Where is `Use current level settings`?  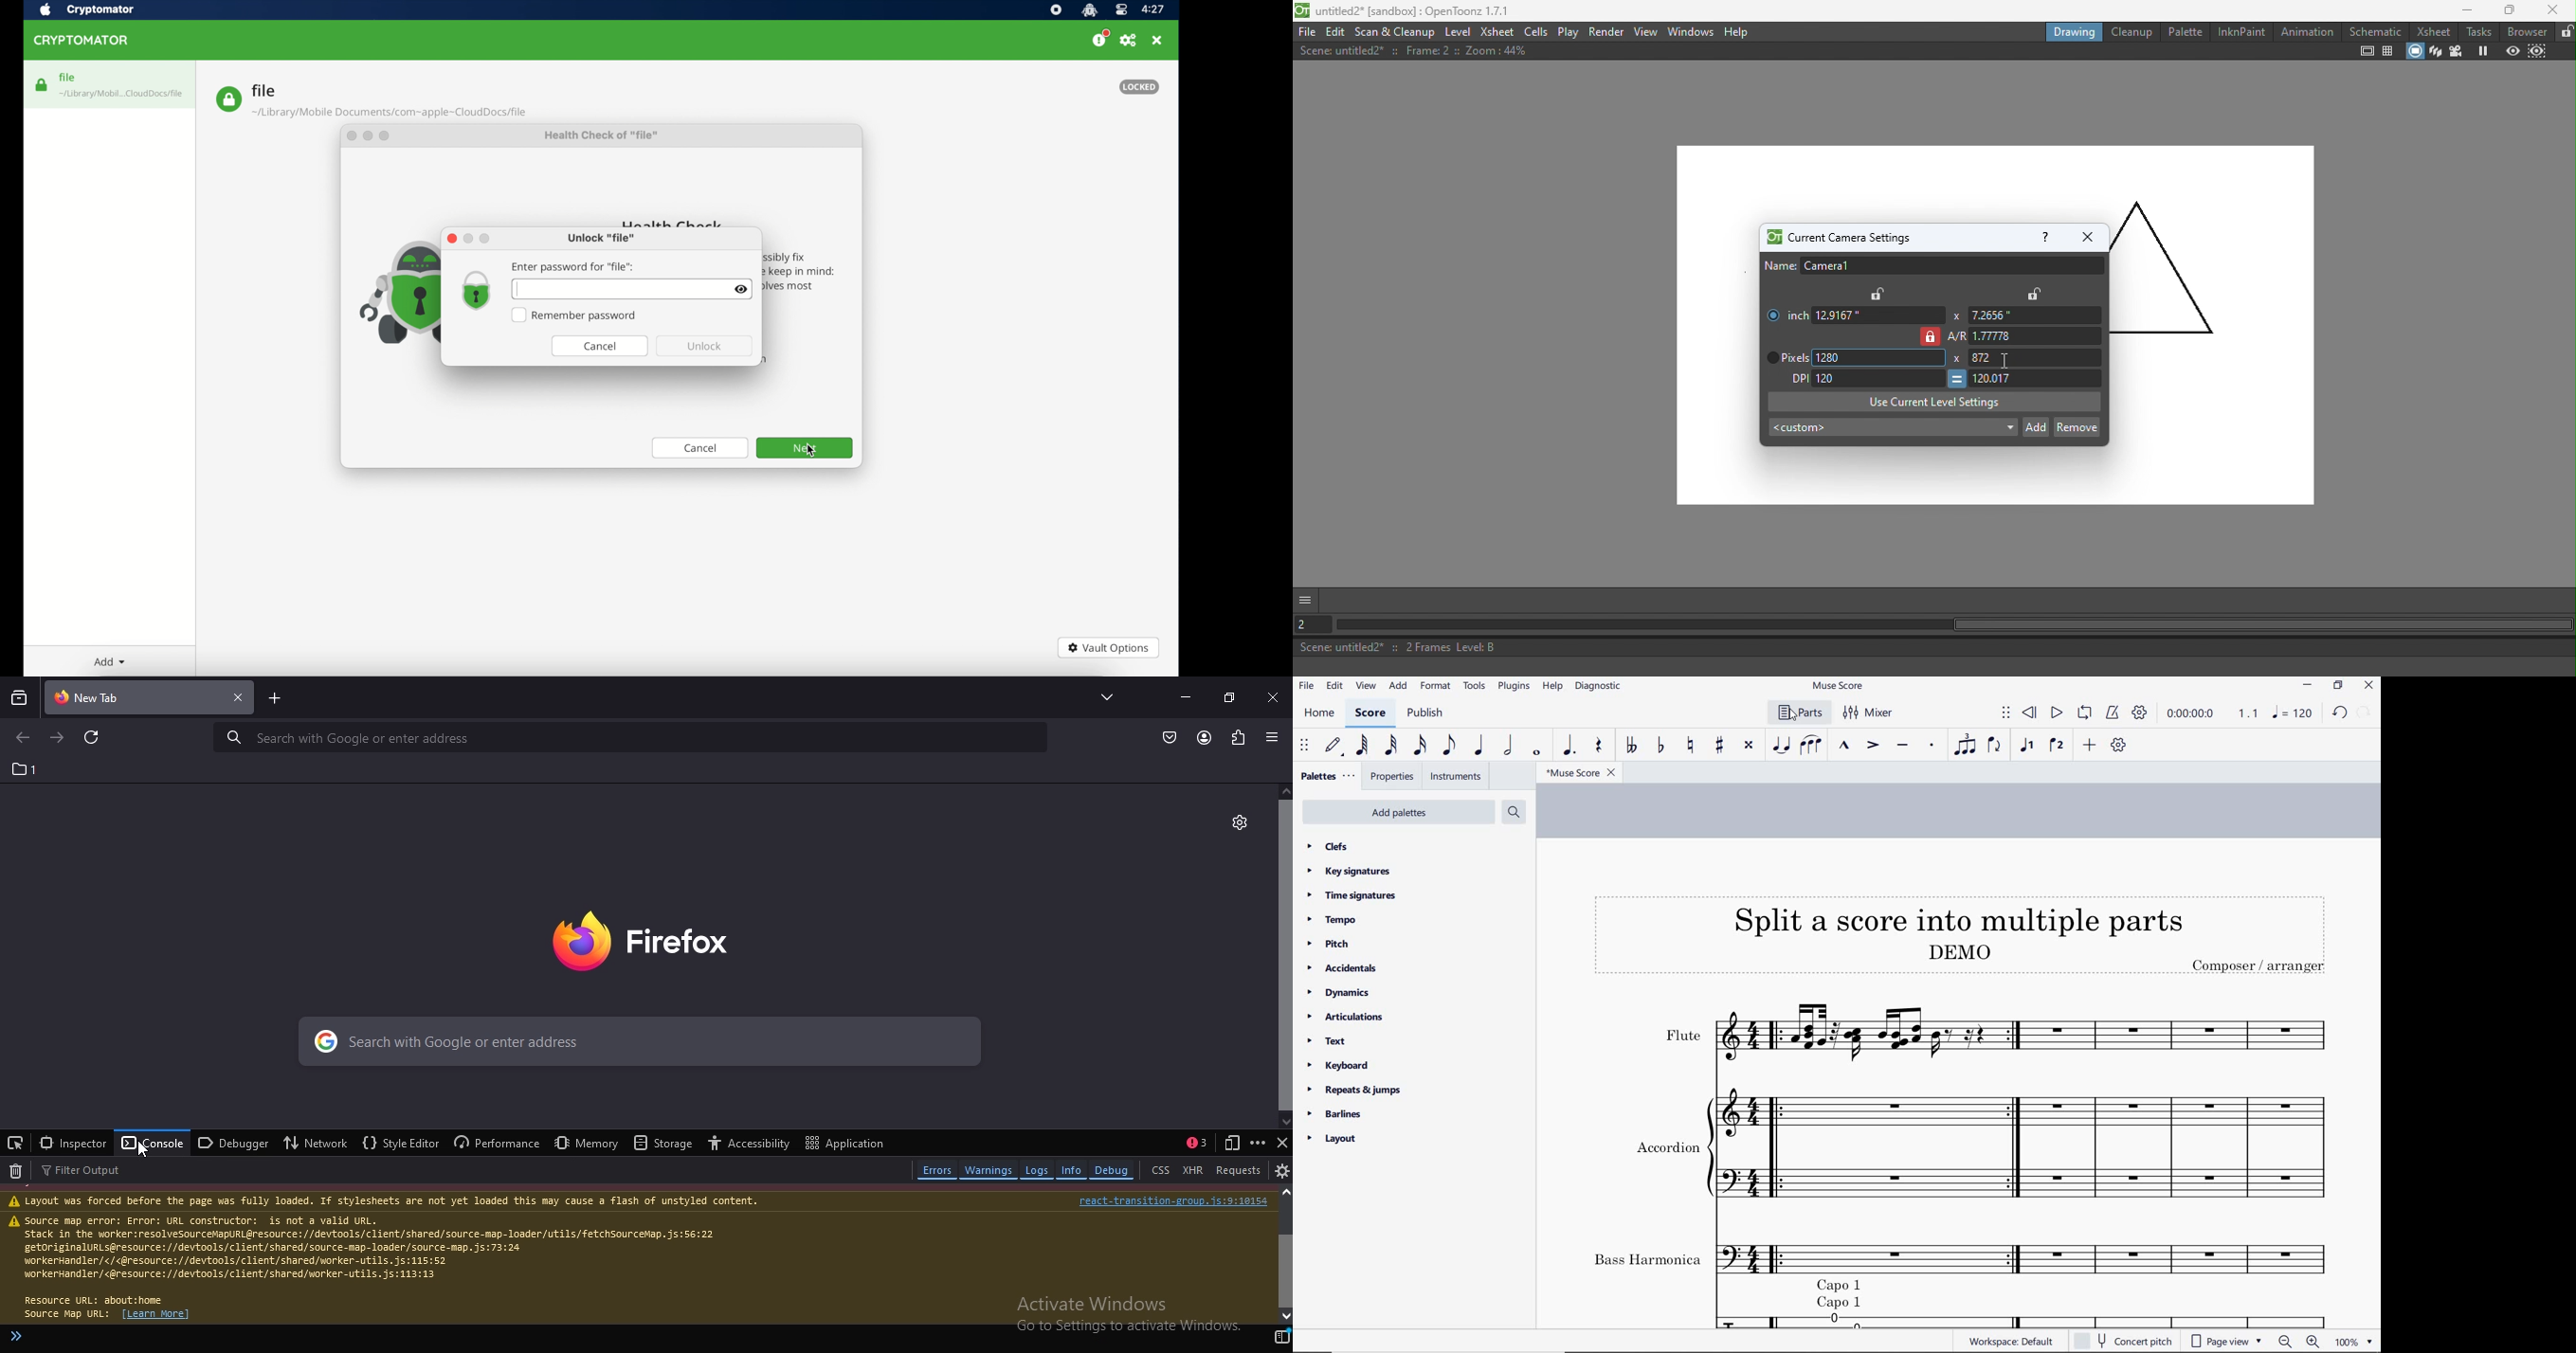 Use current level settings is located at coordinates (1935, 401).